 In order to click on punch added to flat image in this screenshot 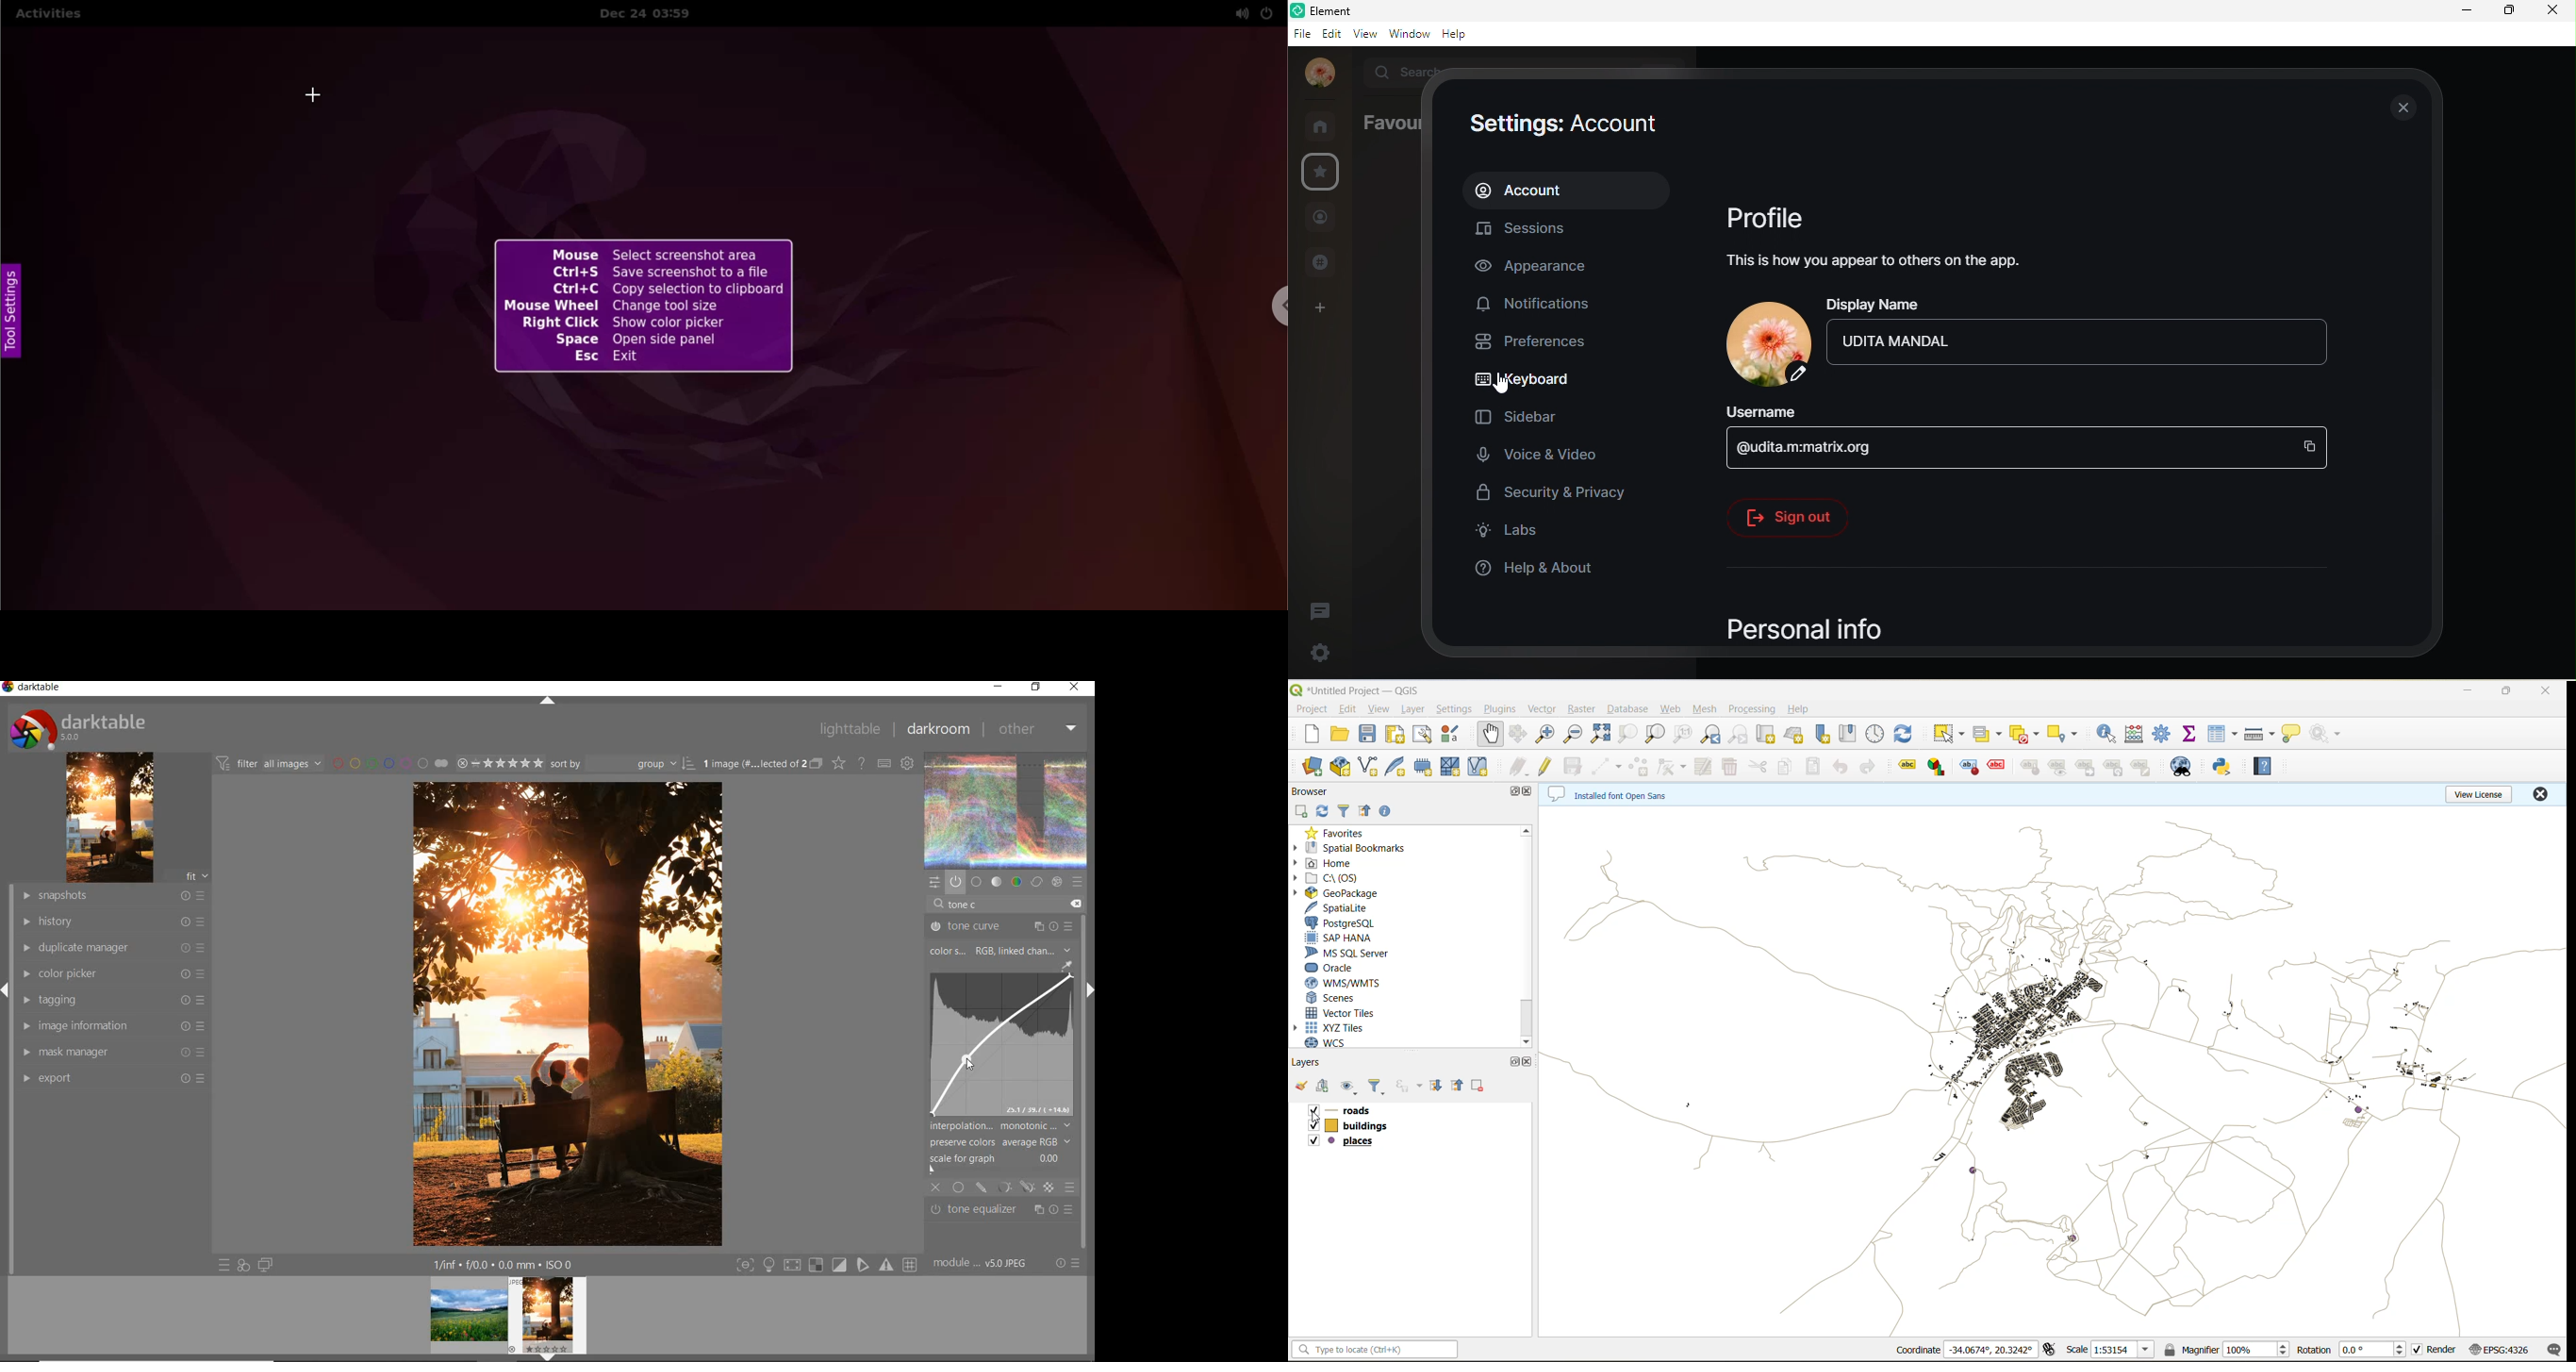, I will do `click(571, 1016)`.